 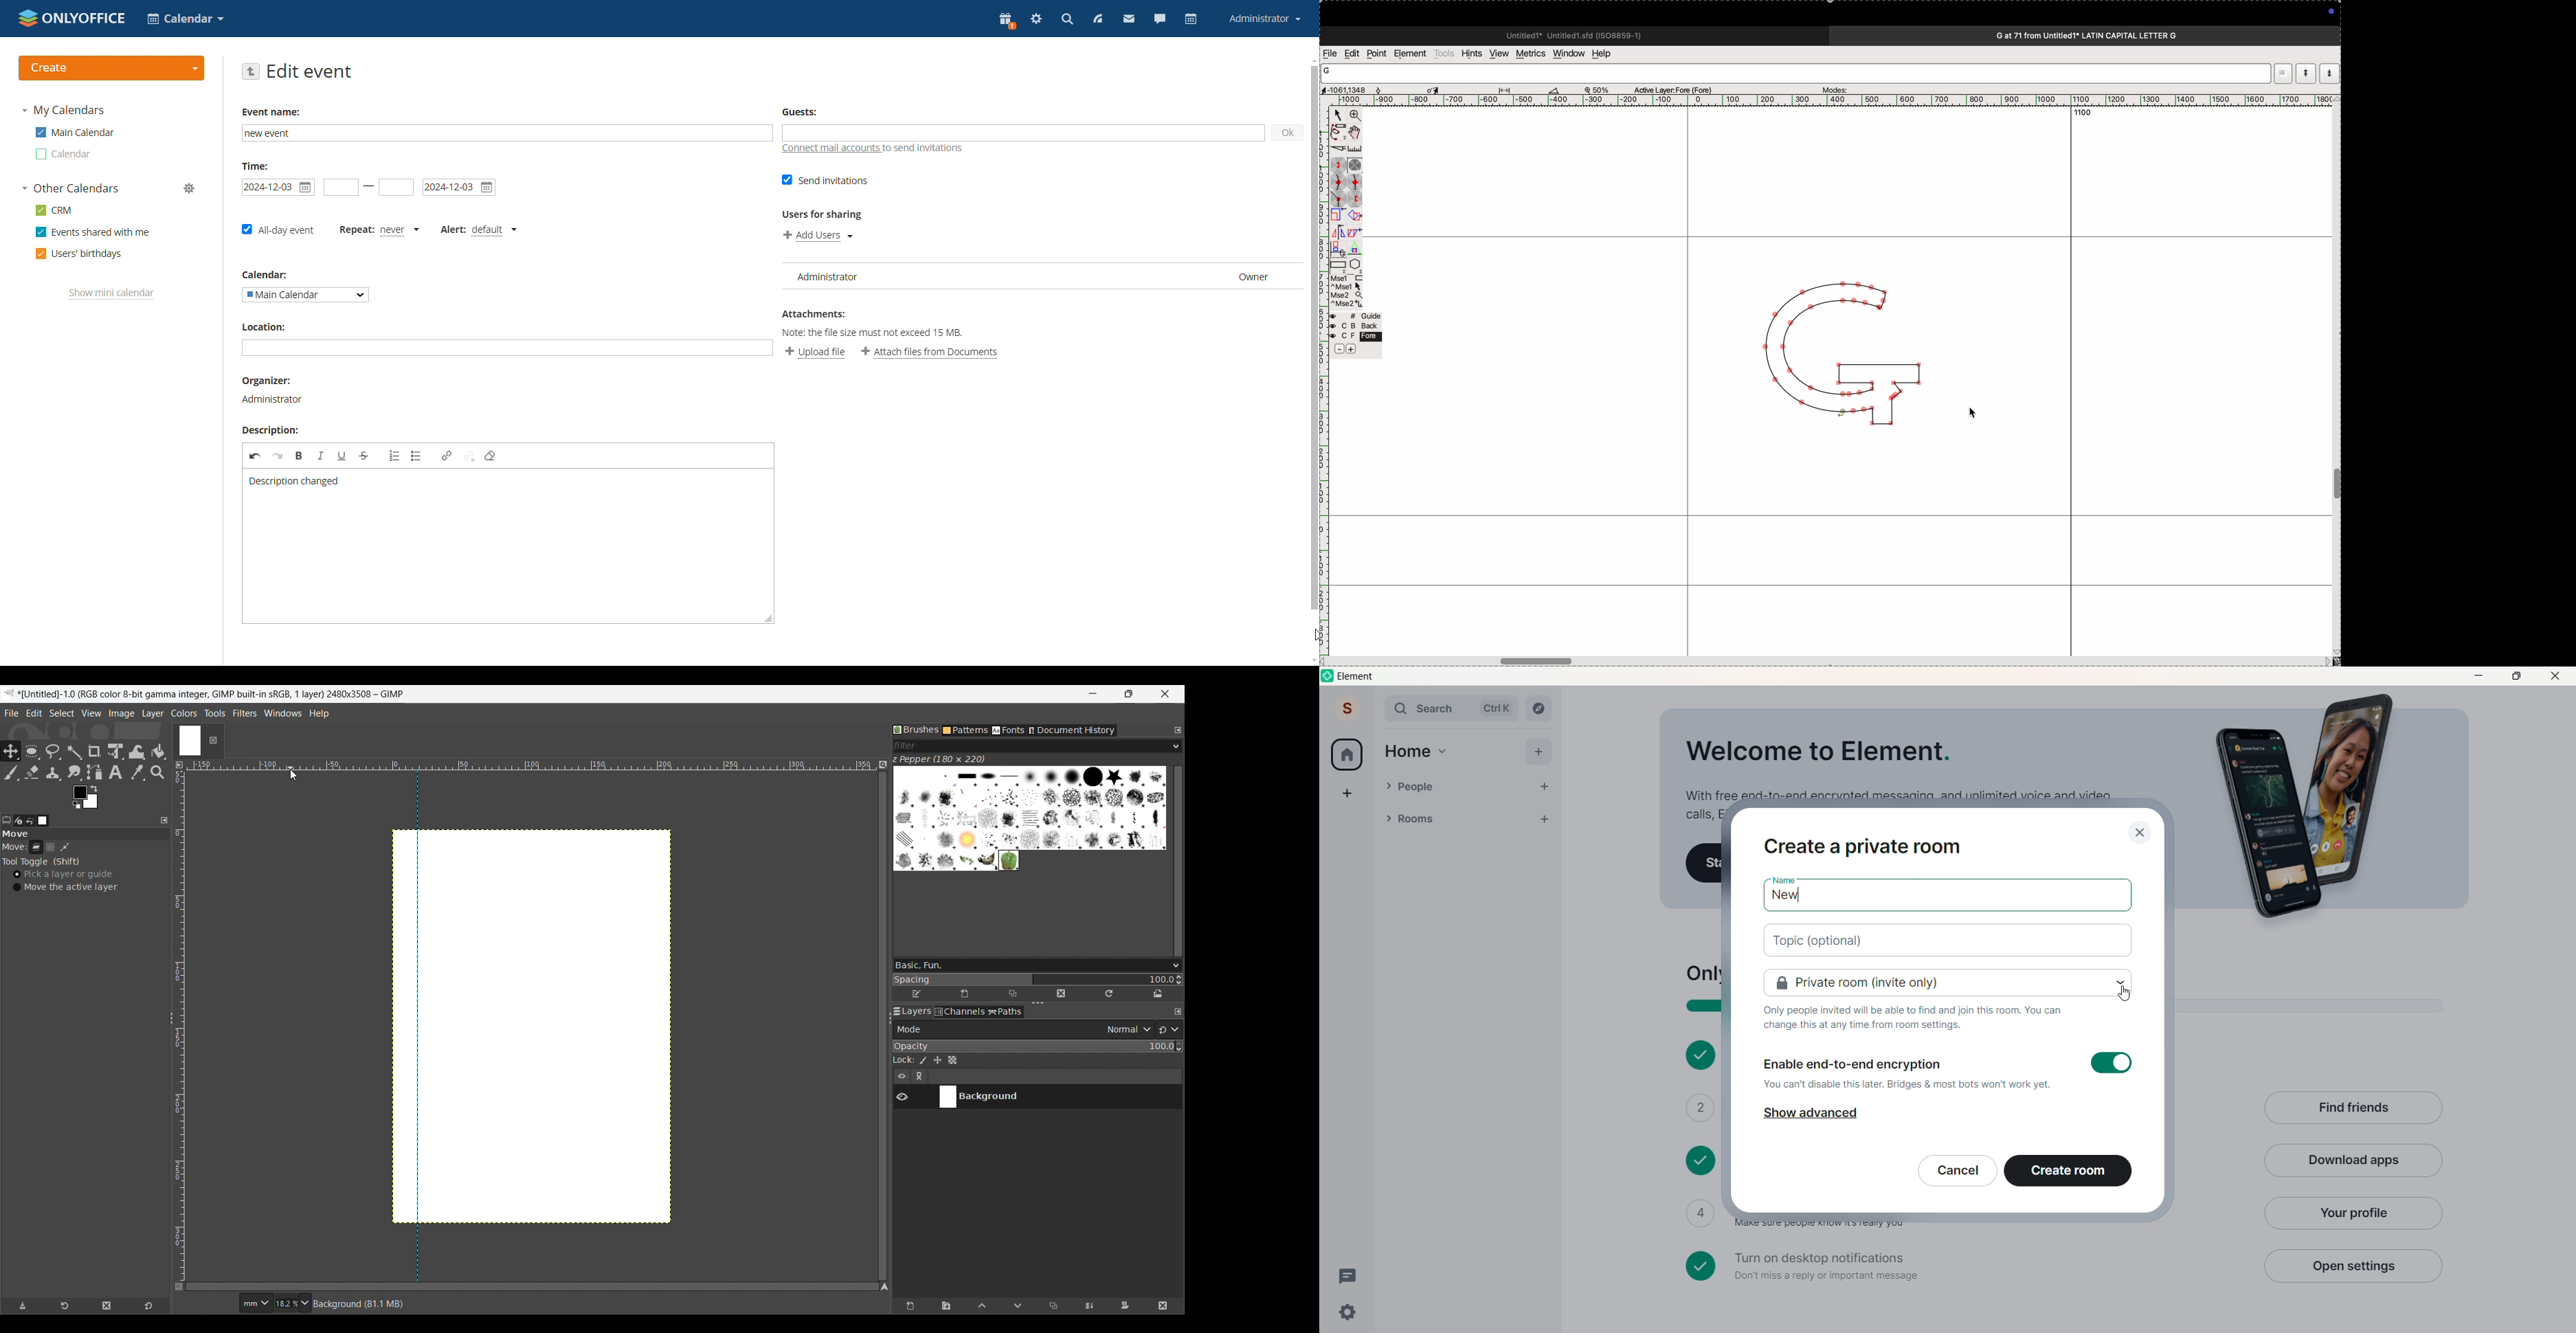 I want to click on events shared with me, so click(x=92, y=232).